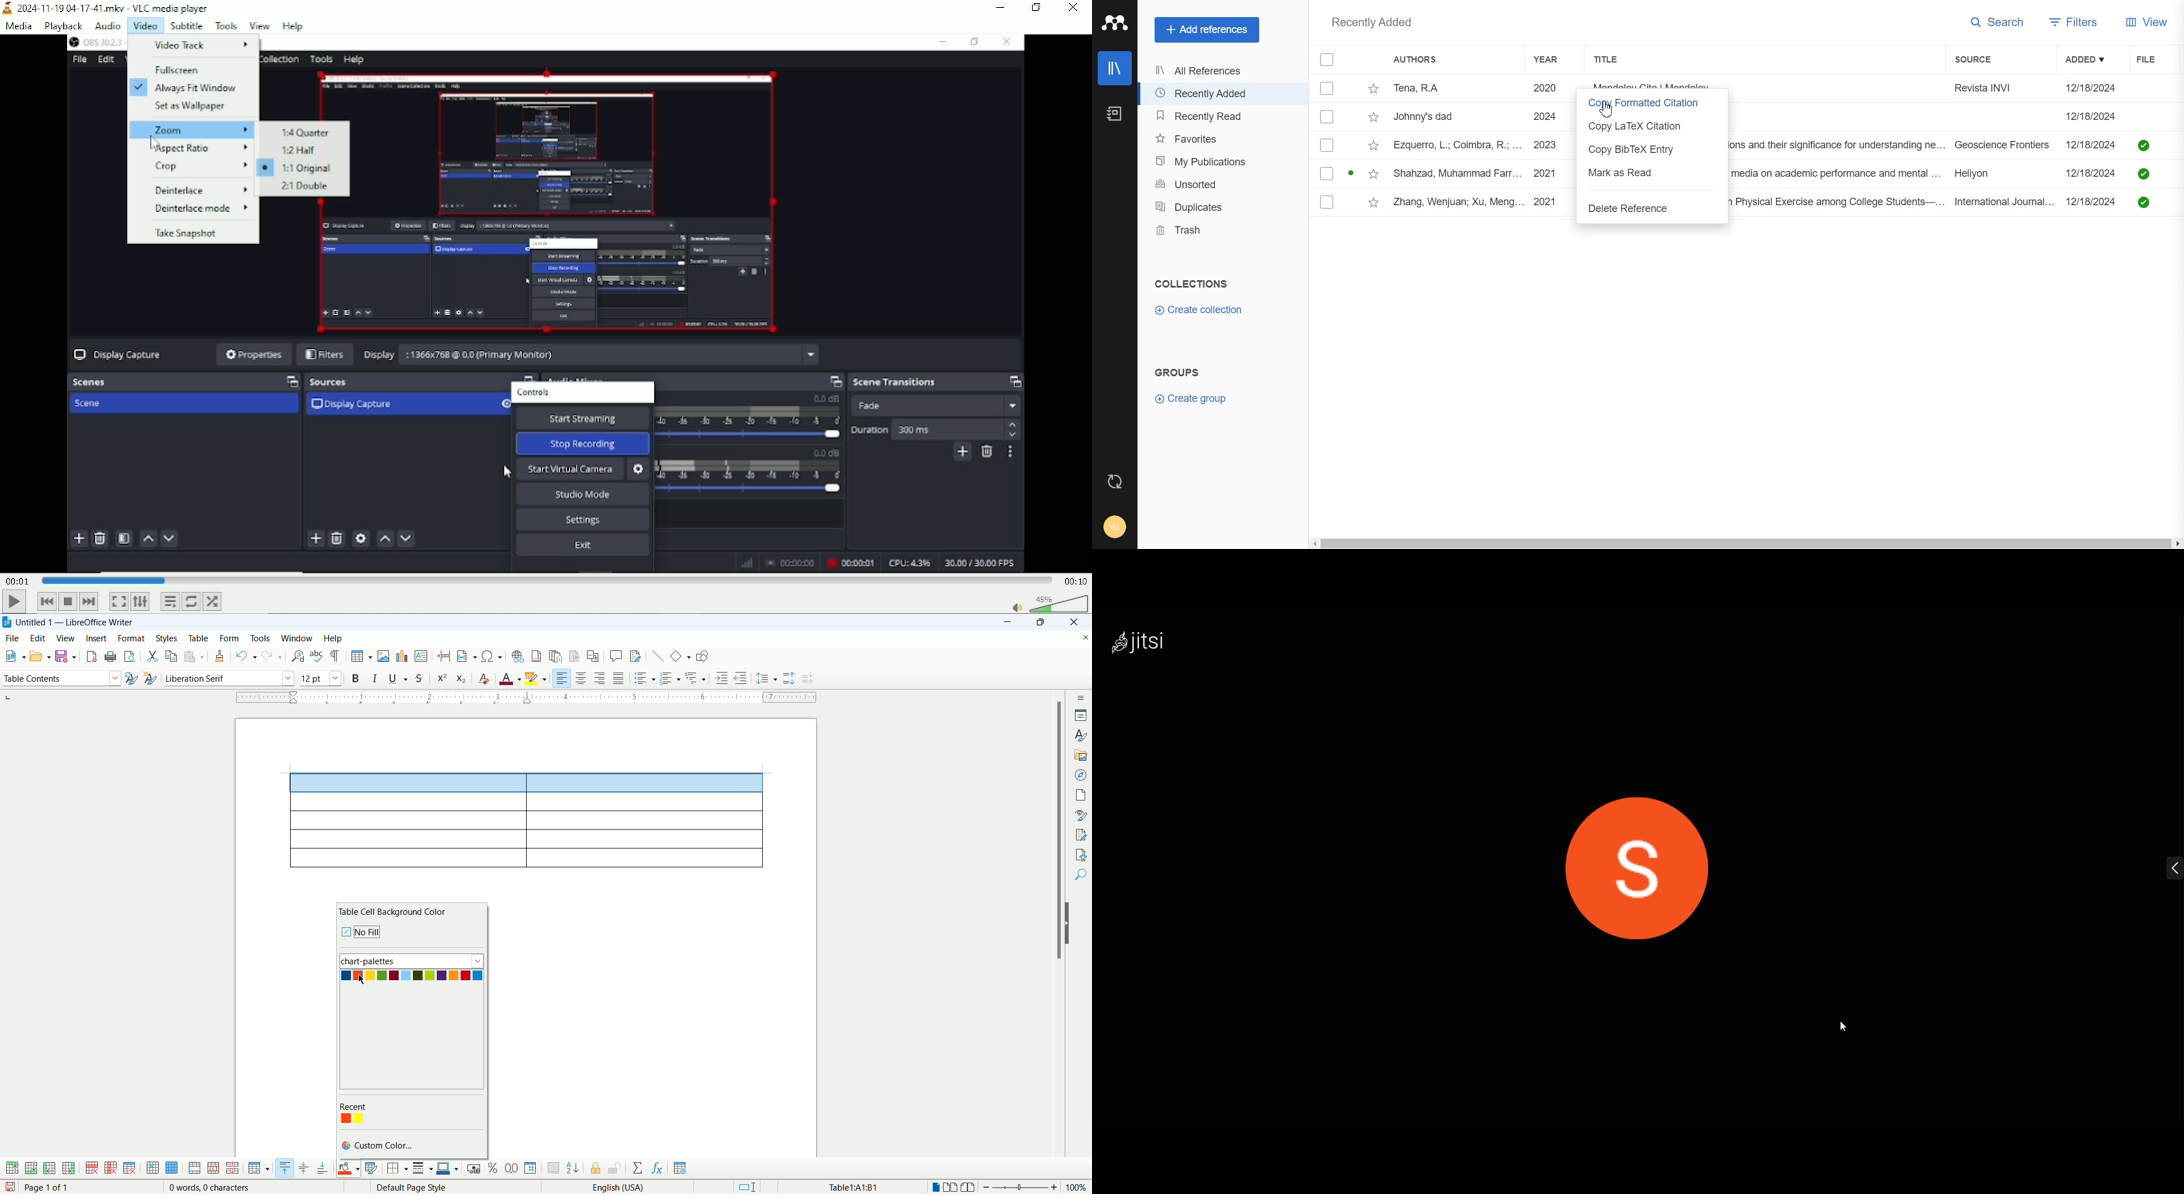  I want to click on cursor, so click(1607, 111).